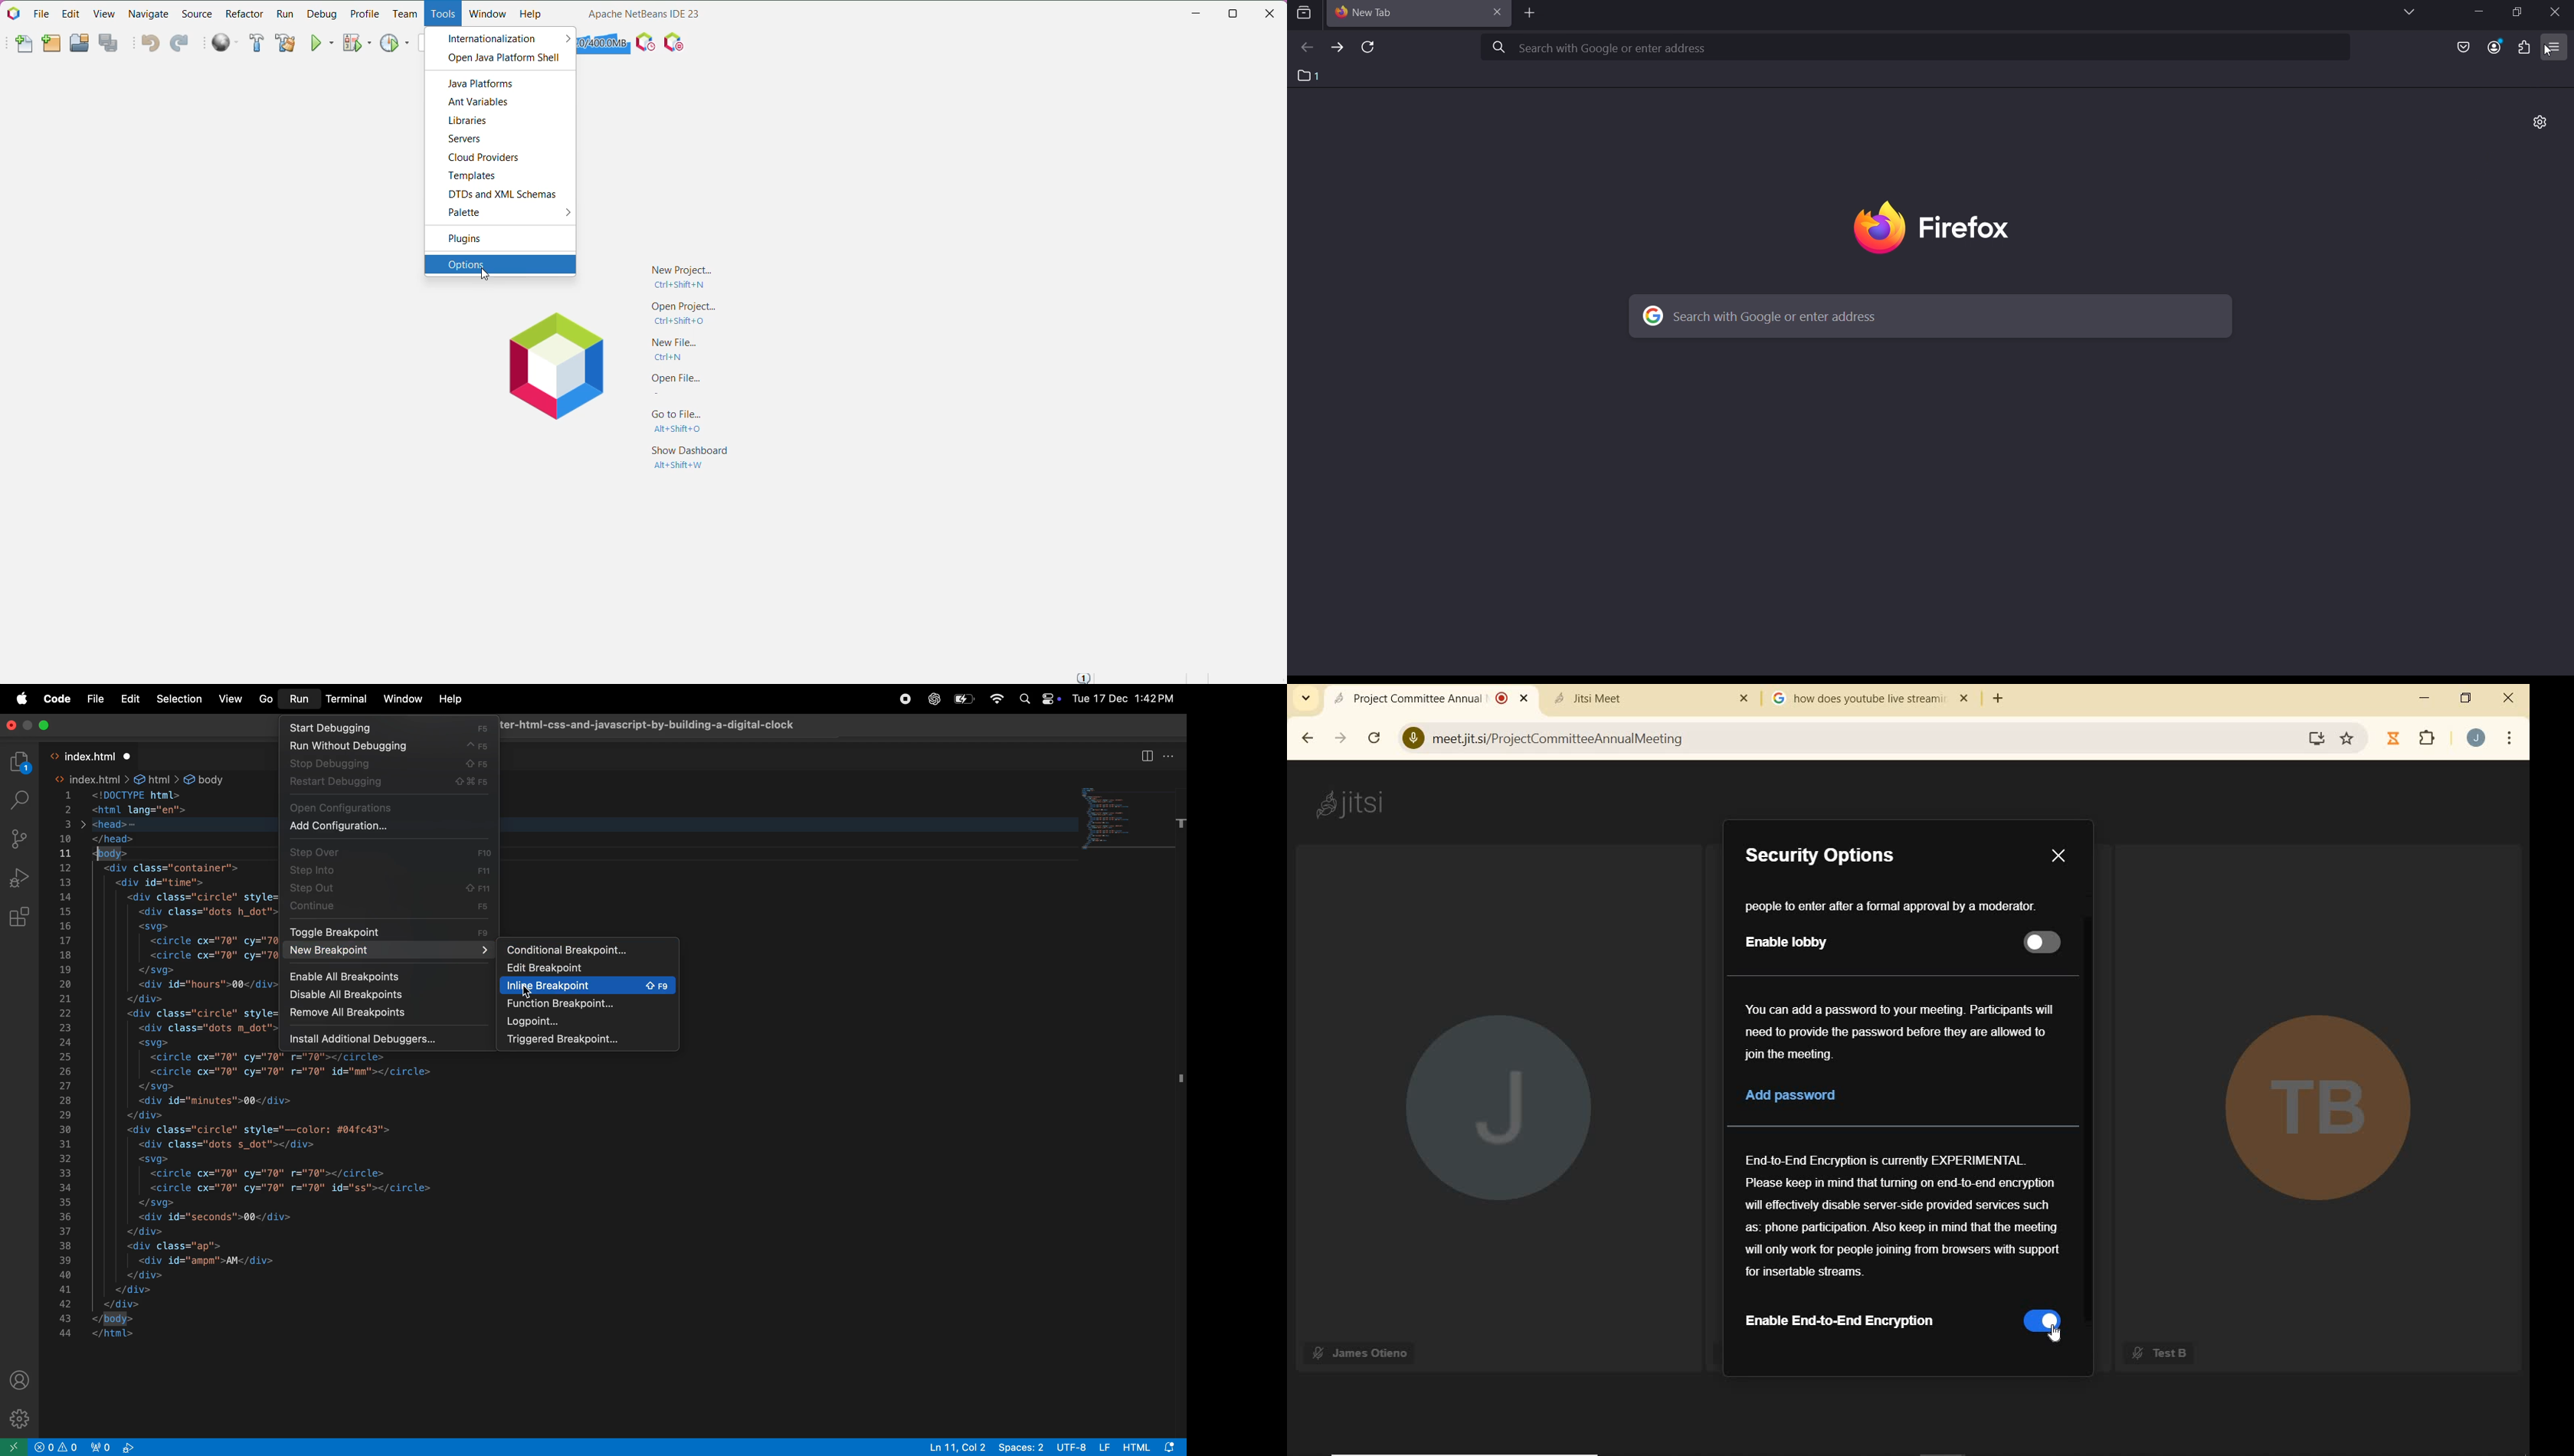  Describe the element at coordinates (2394, 740) in the screenshot. I see `Jibble` at that location.